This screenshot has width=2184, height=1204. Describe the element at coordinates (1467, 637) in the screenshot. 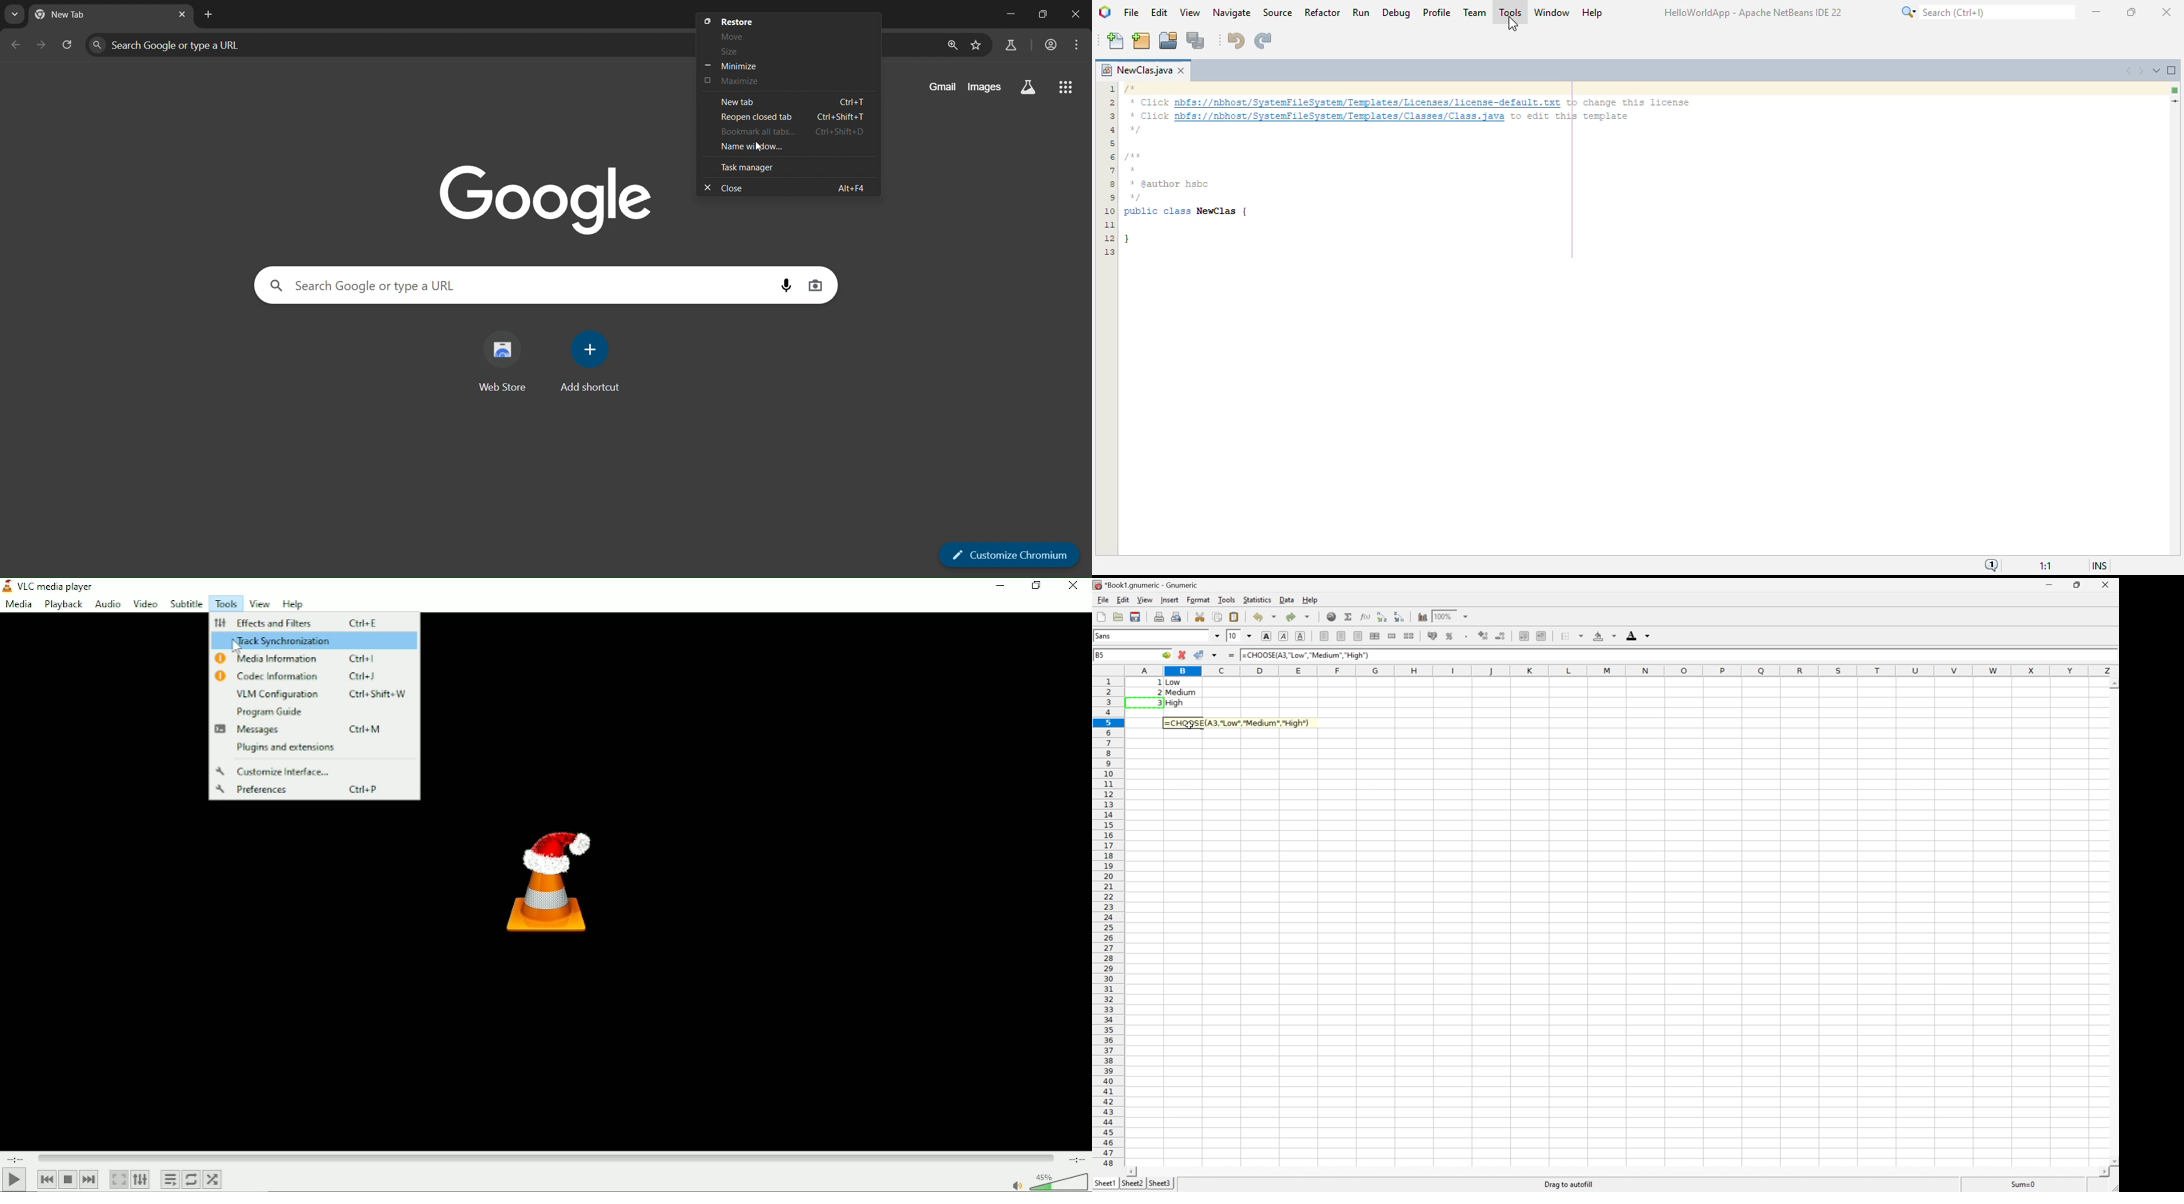

I see `Set the format of the selected cells to include a thousands separator` at that location.